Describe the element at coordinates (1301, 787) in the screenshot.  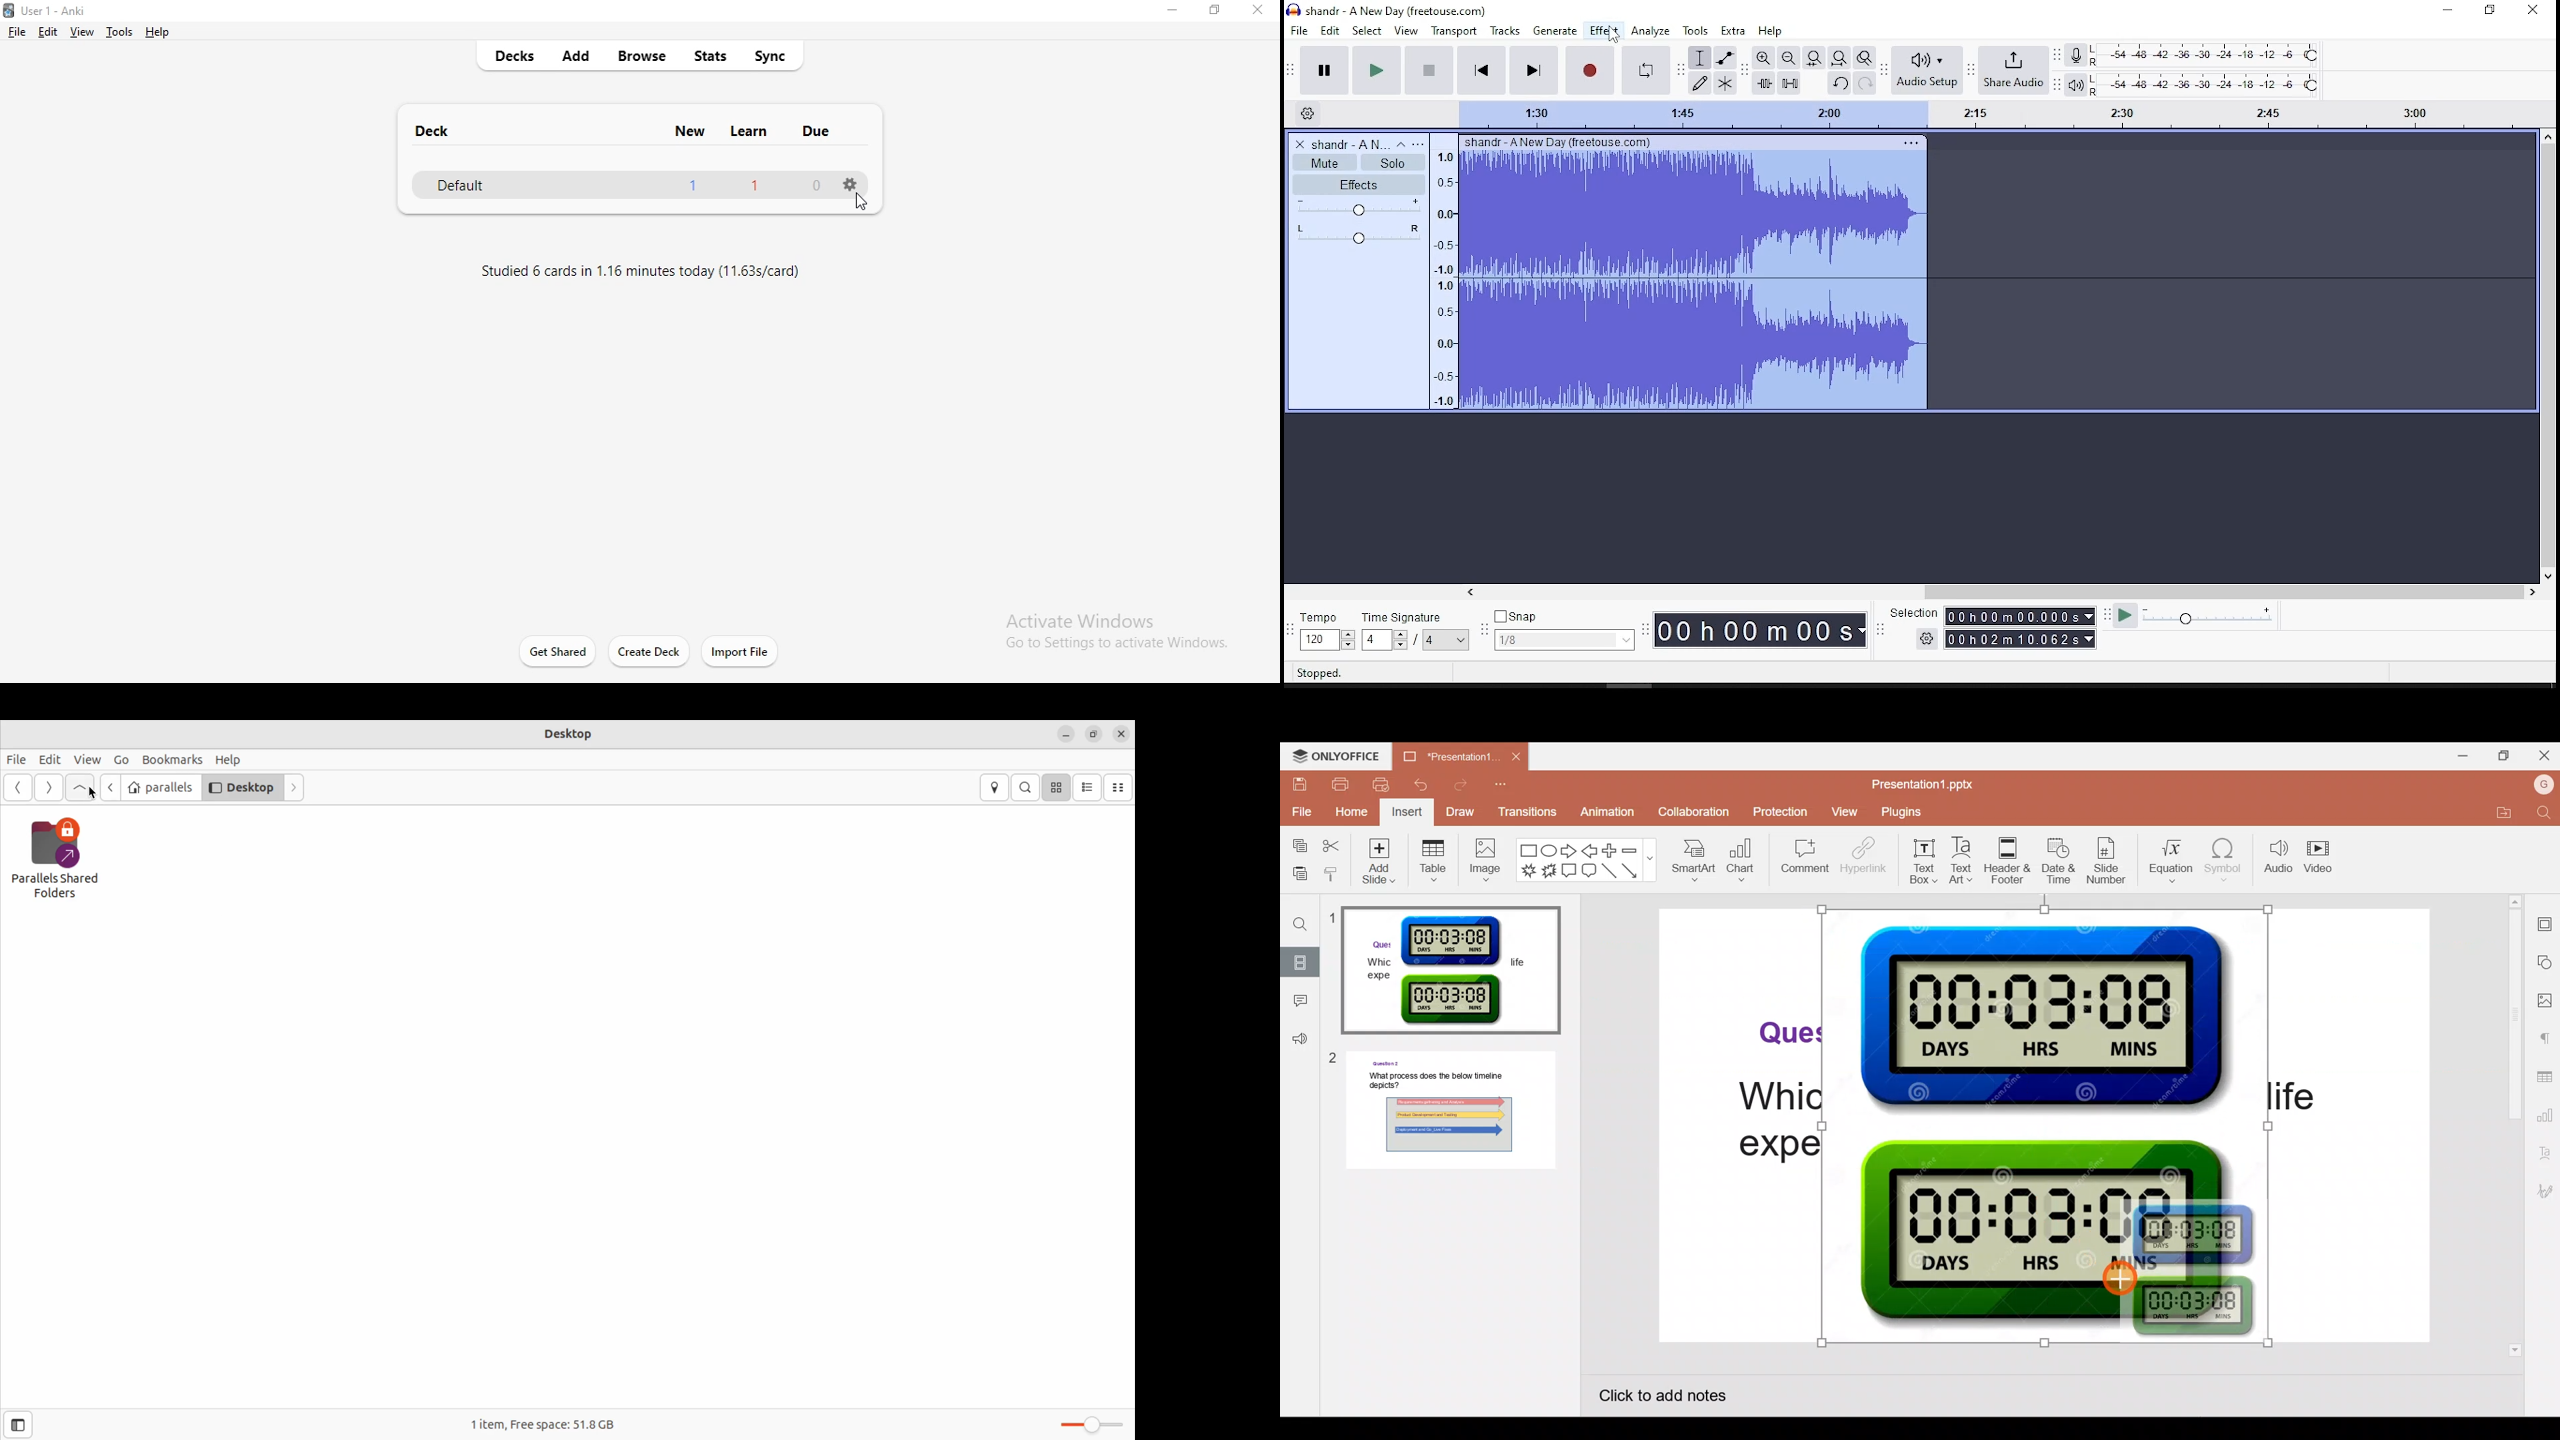
I see `Save` at that location.